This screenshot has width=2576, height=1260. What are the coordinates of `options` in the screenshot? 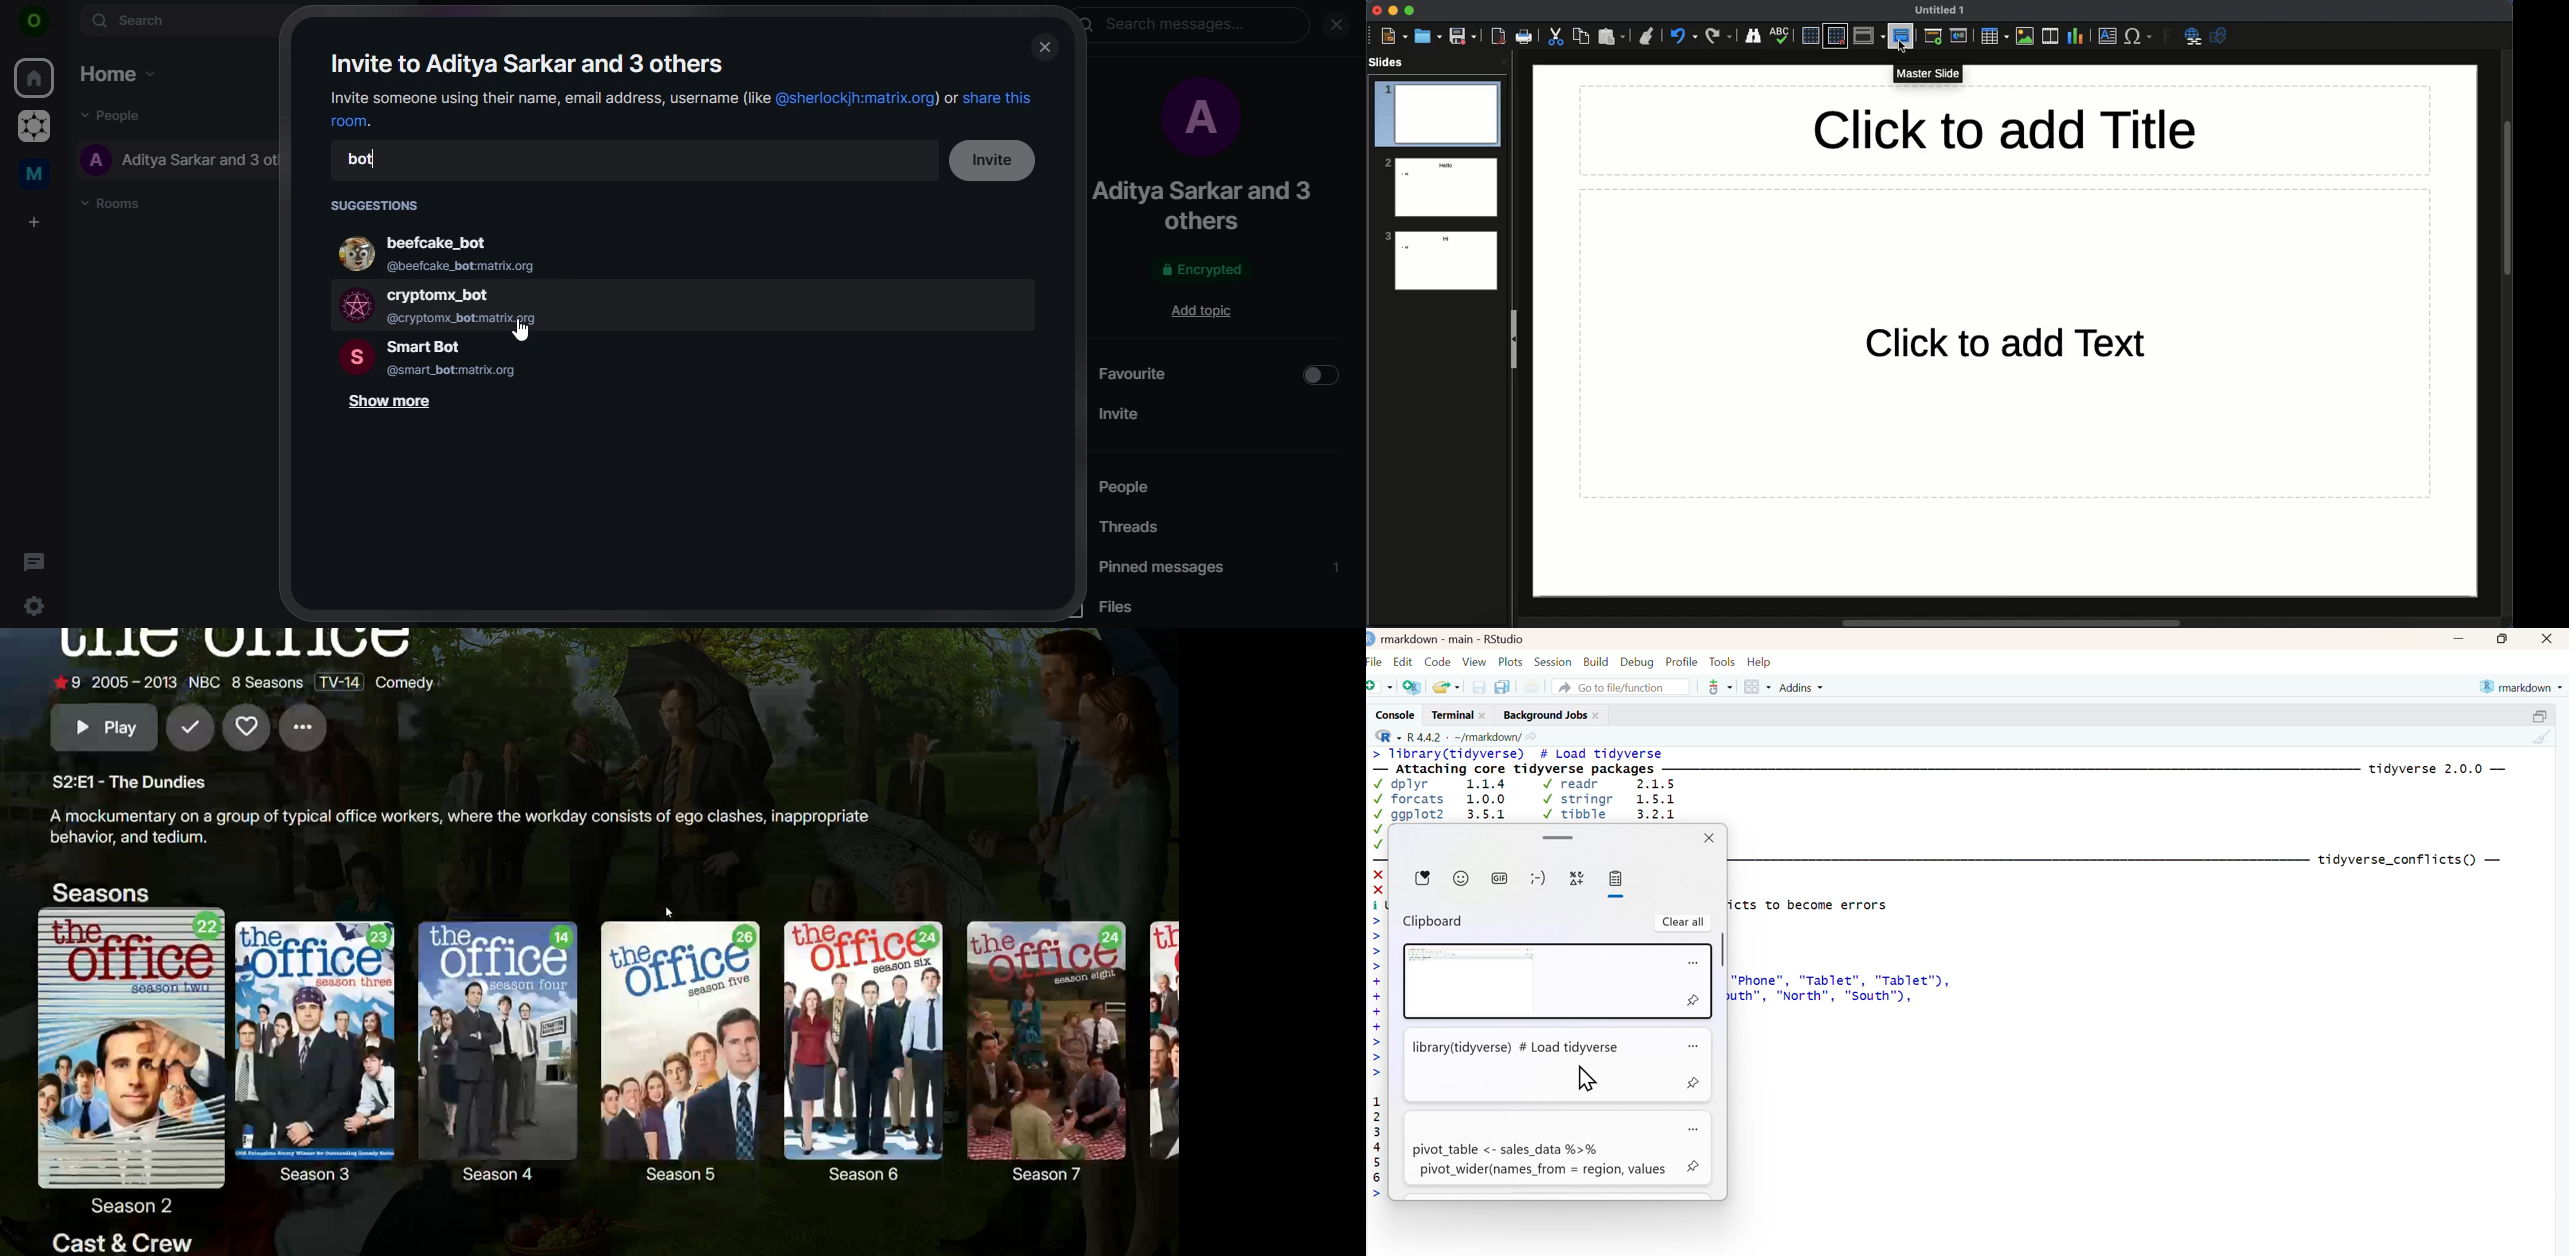 It's located at (1695, 960).